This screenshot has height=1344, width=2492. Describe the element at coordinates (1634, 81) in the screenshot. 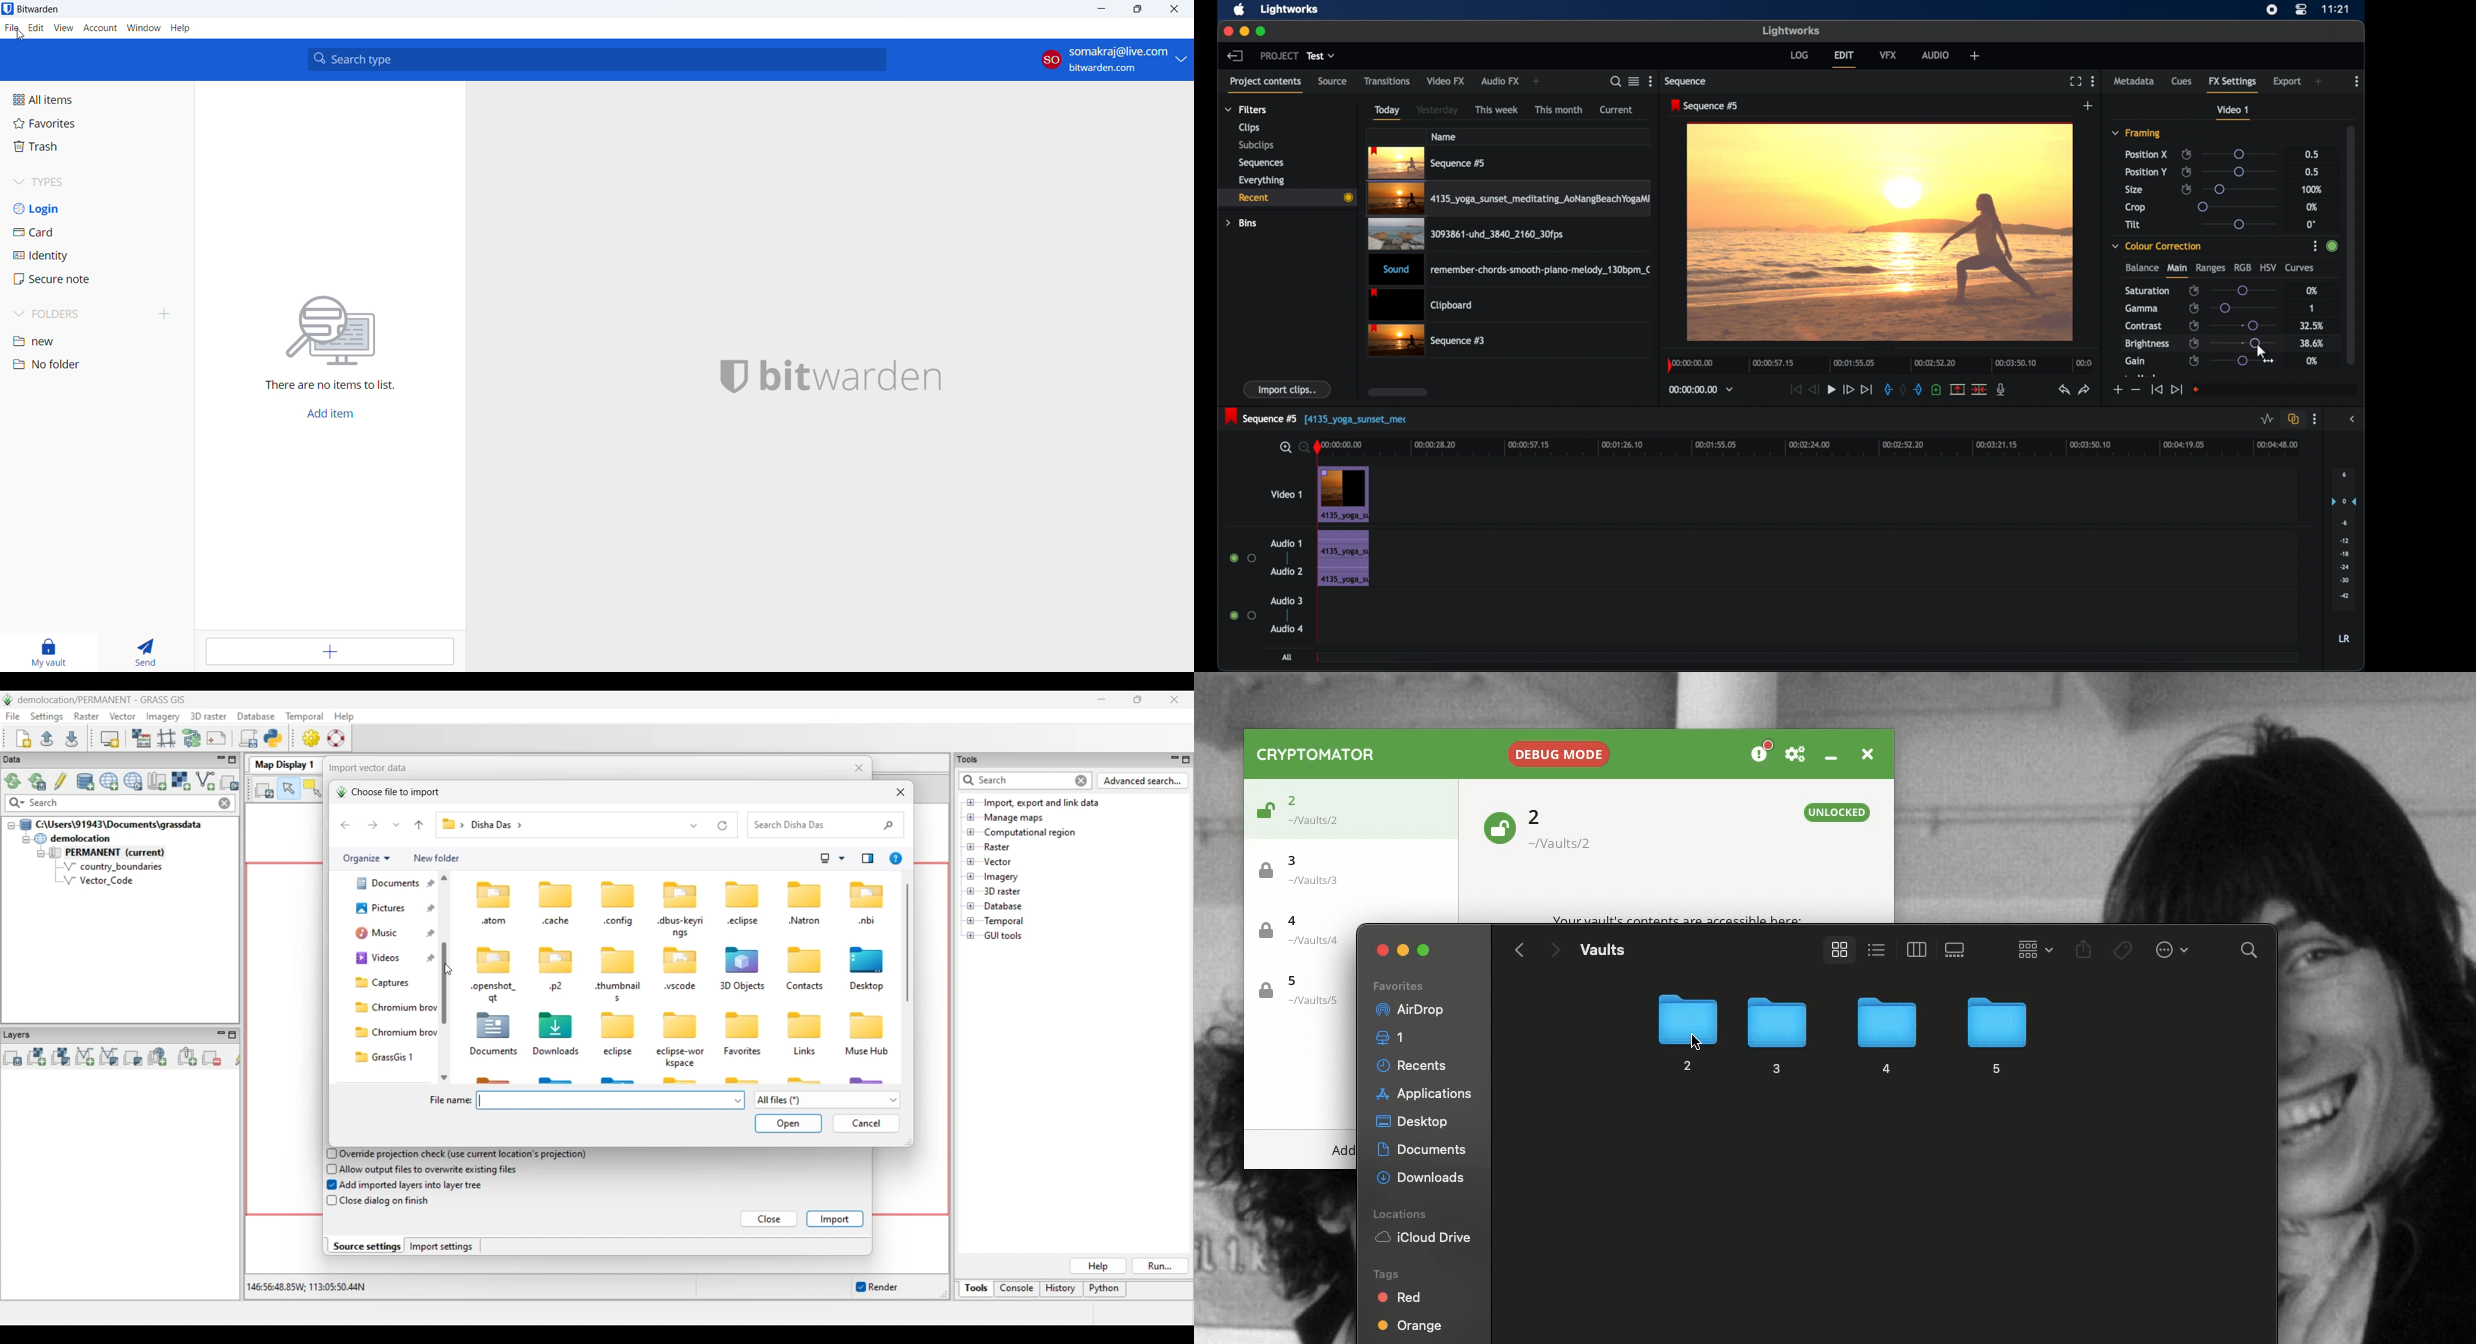

I see `toggle list or tile view` at that location.